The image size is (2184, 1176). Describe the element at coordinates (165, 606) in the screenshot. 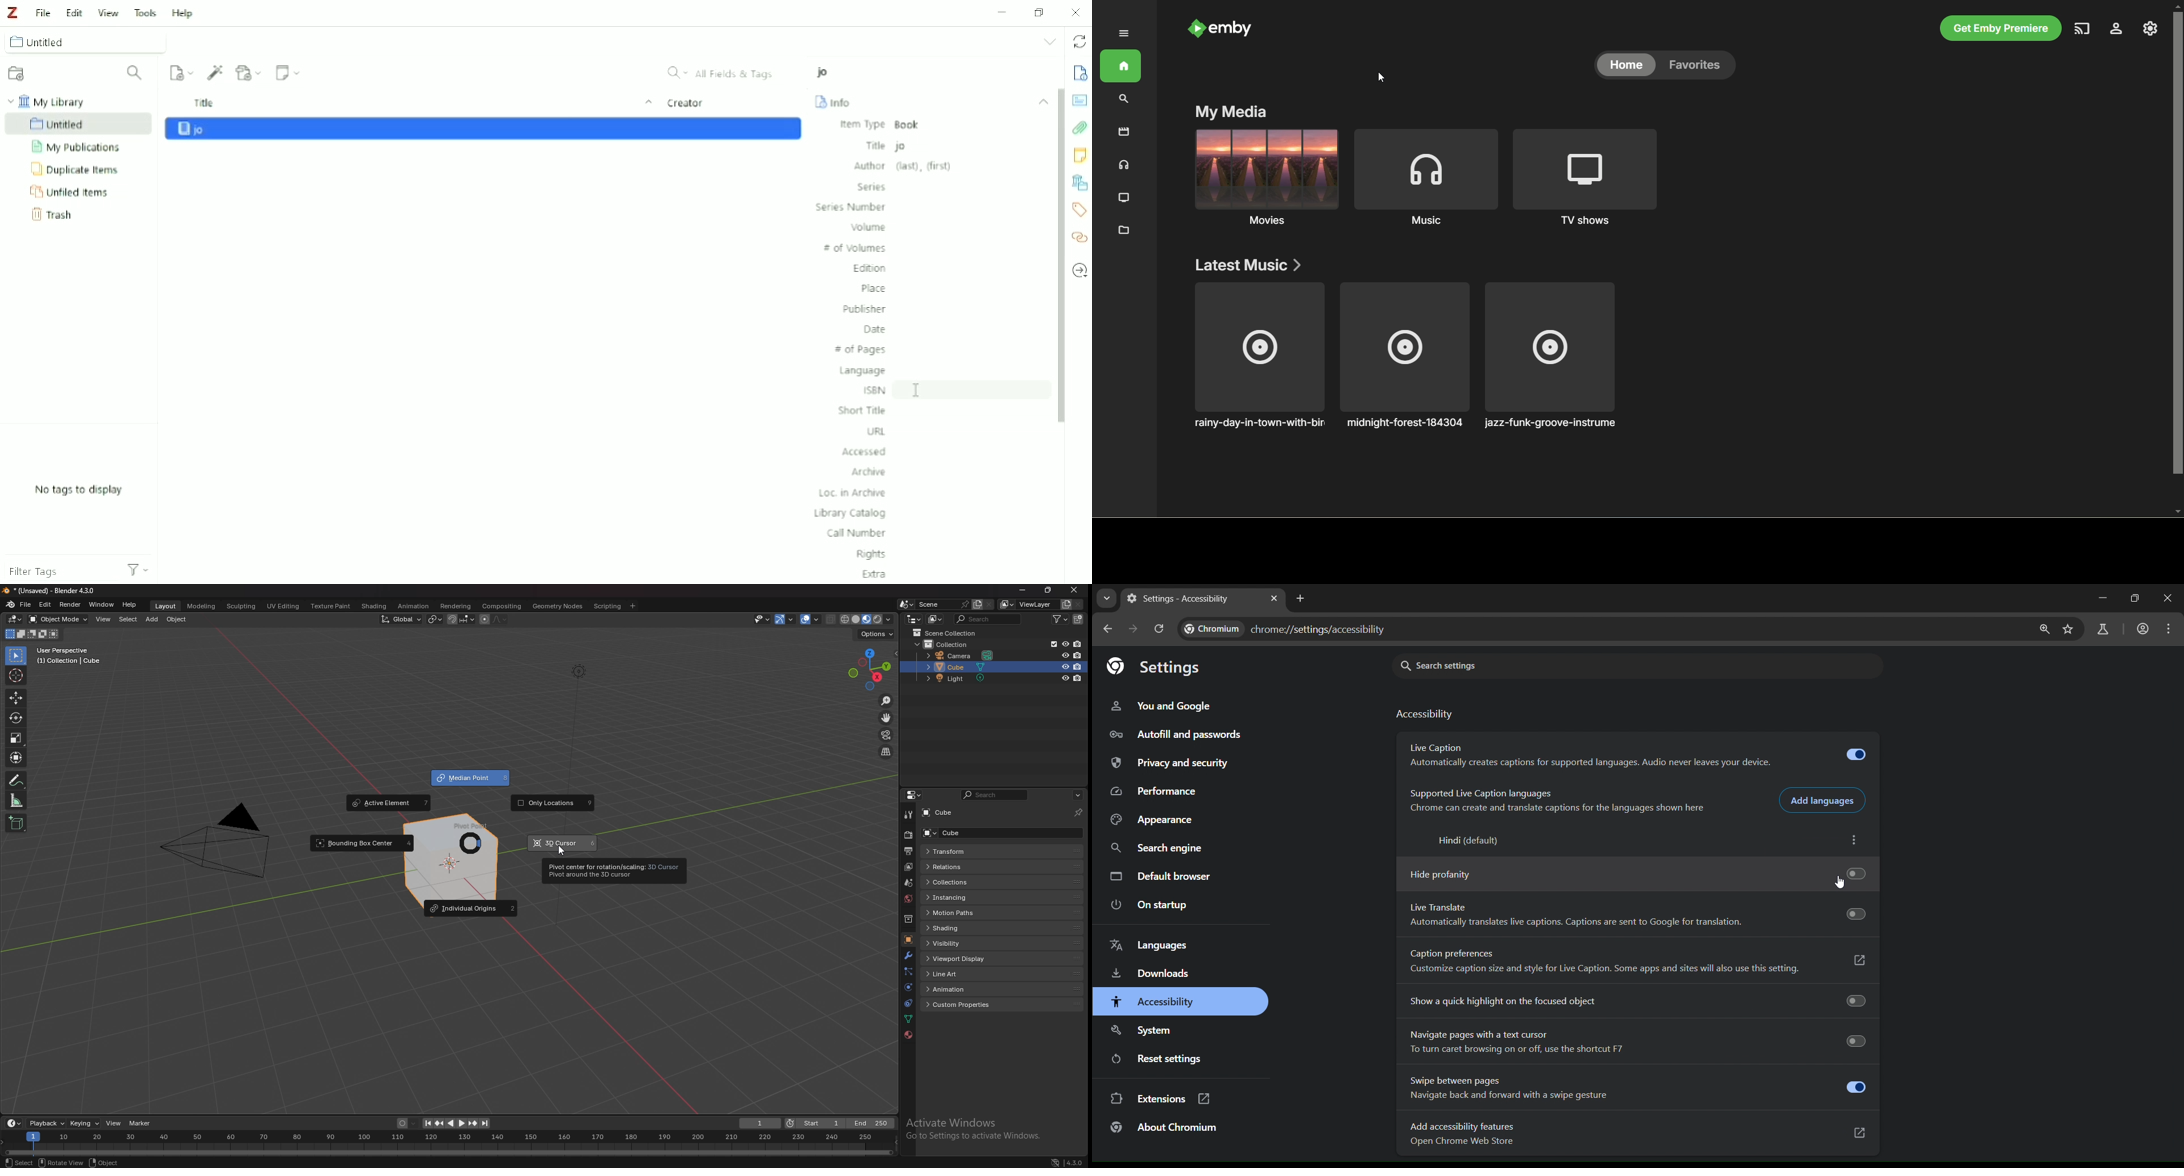

I see `layout` at that location.